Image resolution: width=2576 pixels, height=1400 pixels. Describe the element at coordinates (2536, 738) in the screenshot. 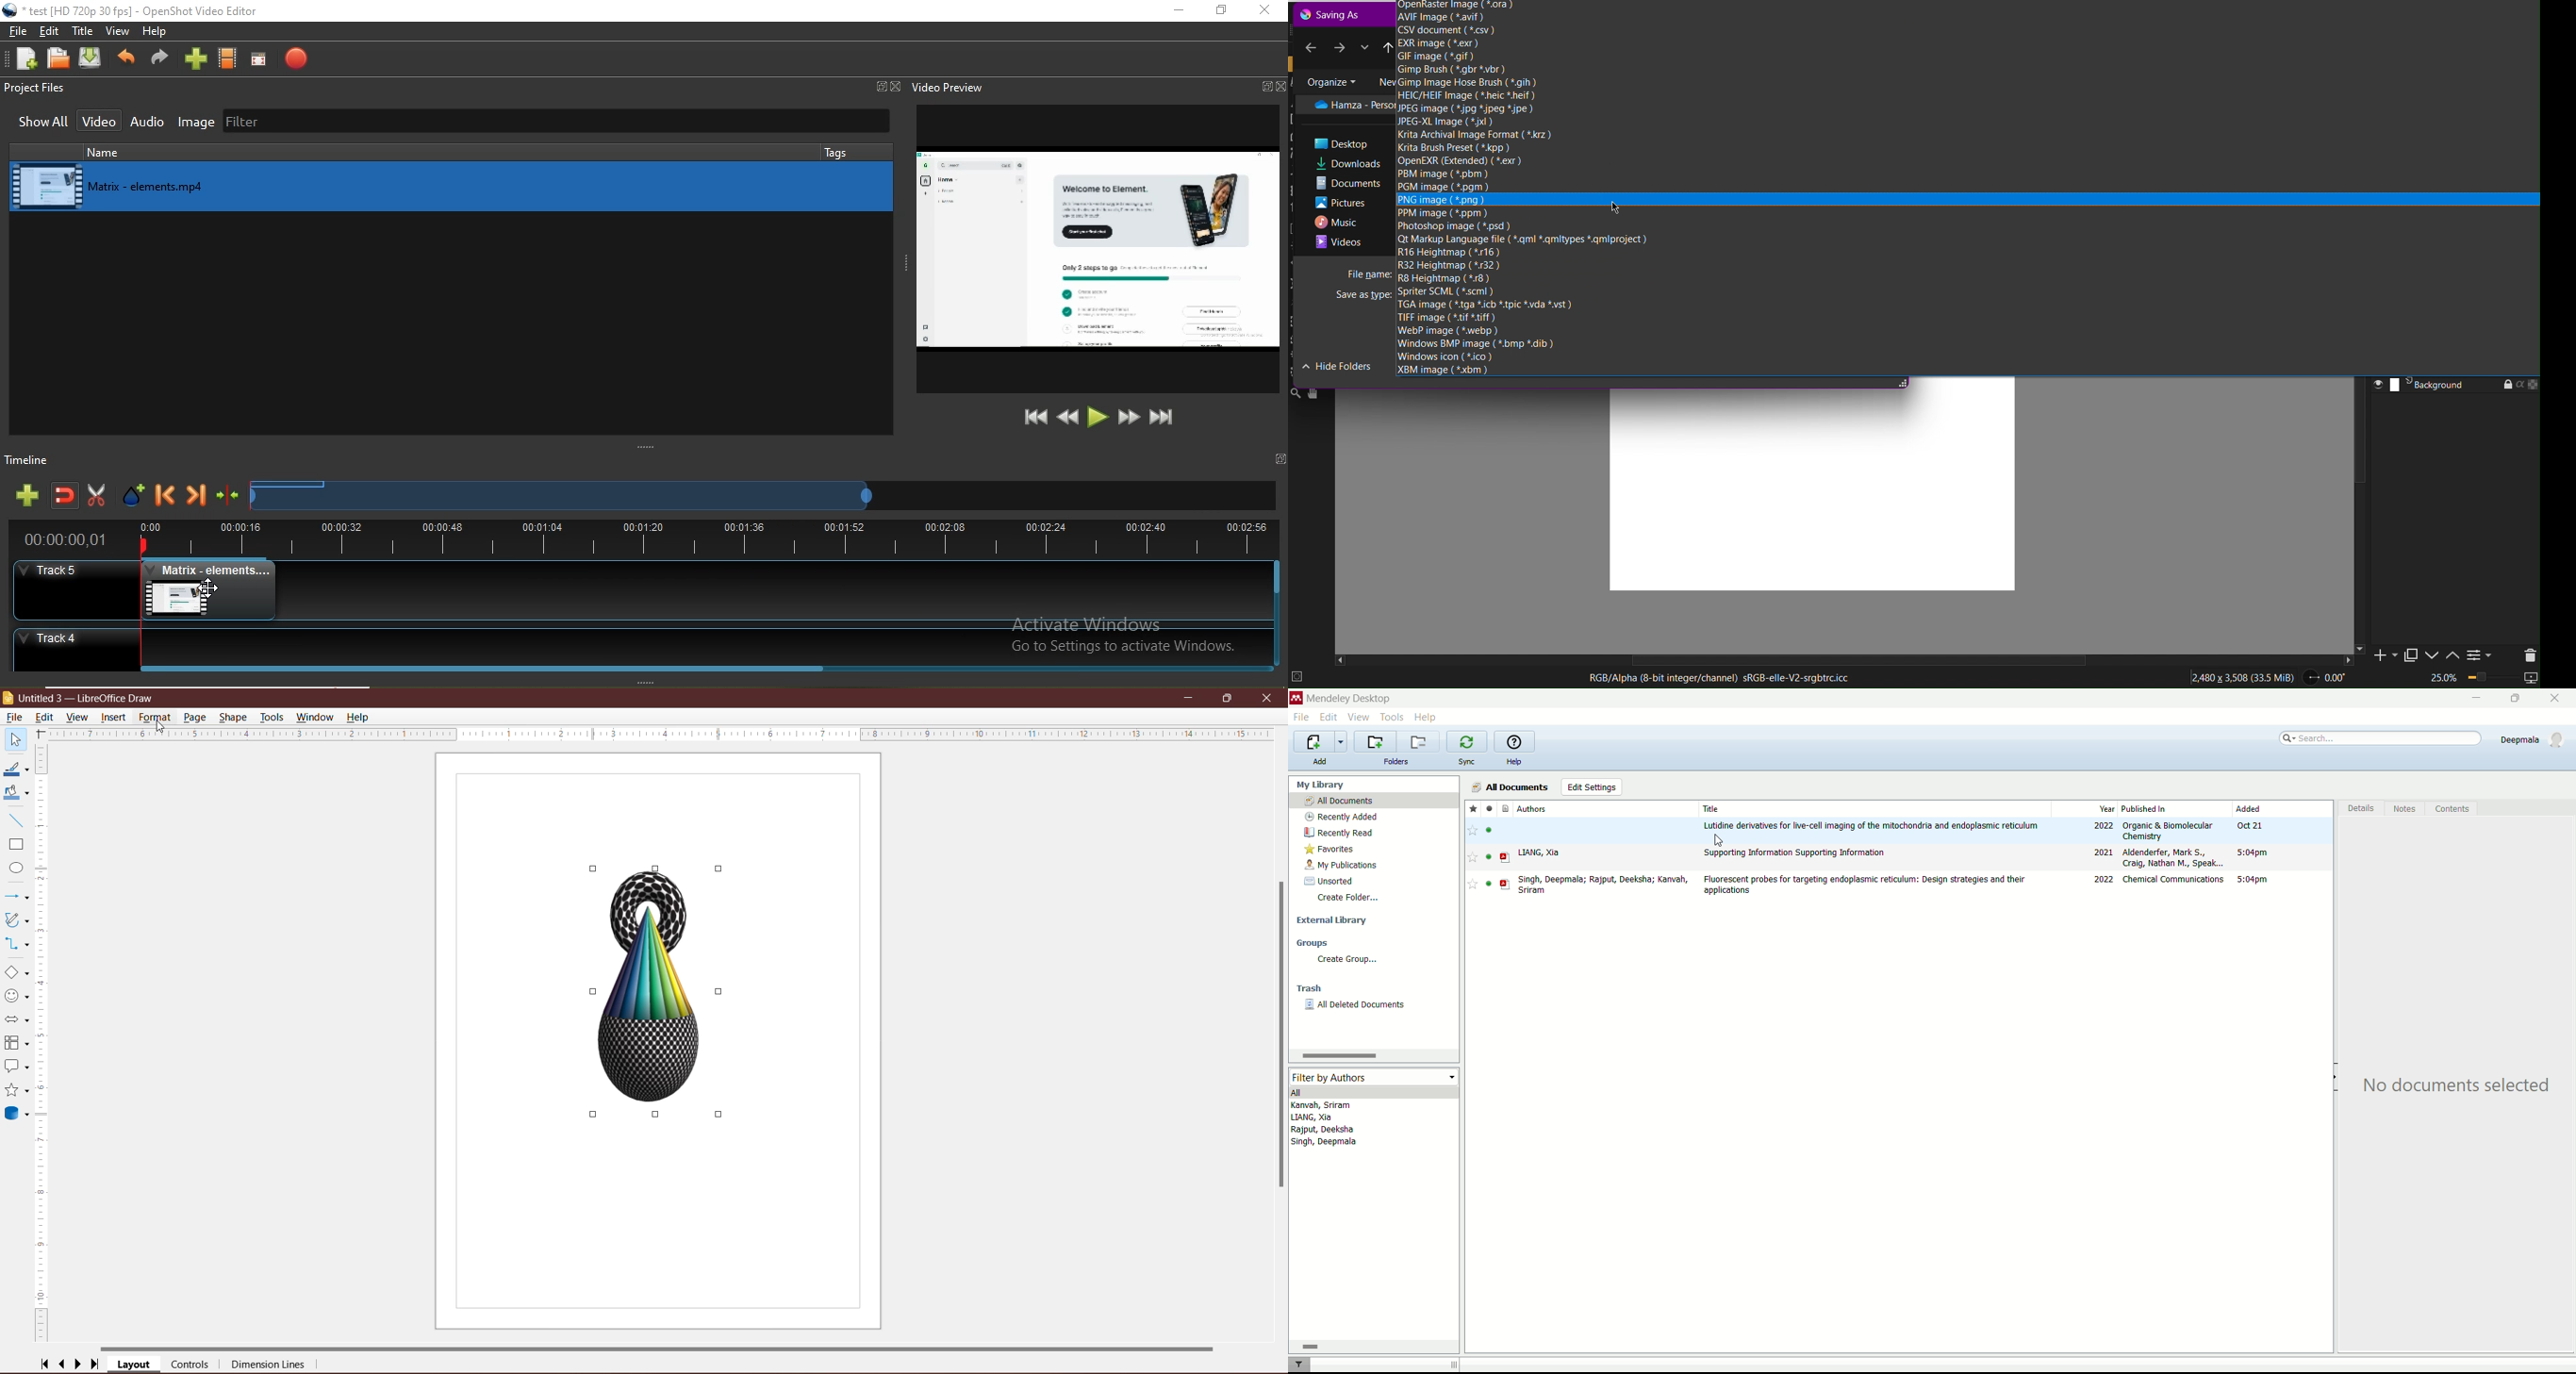

I see `account` at that location.